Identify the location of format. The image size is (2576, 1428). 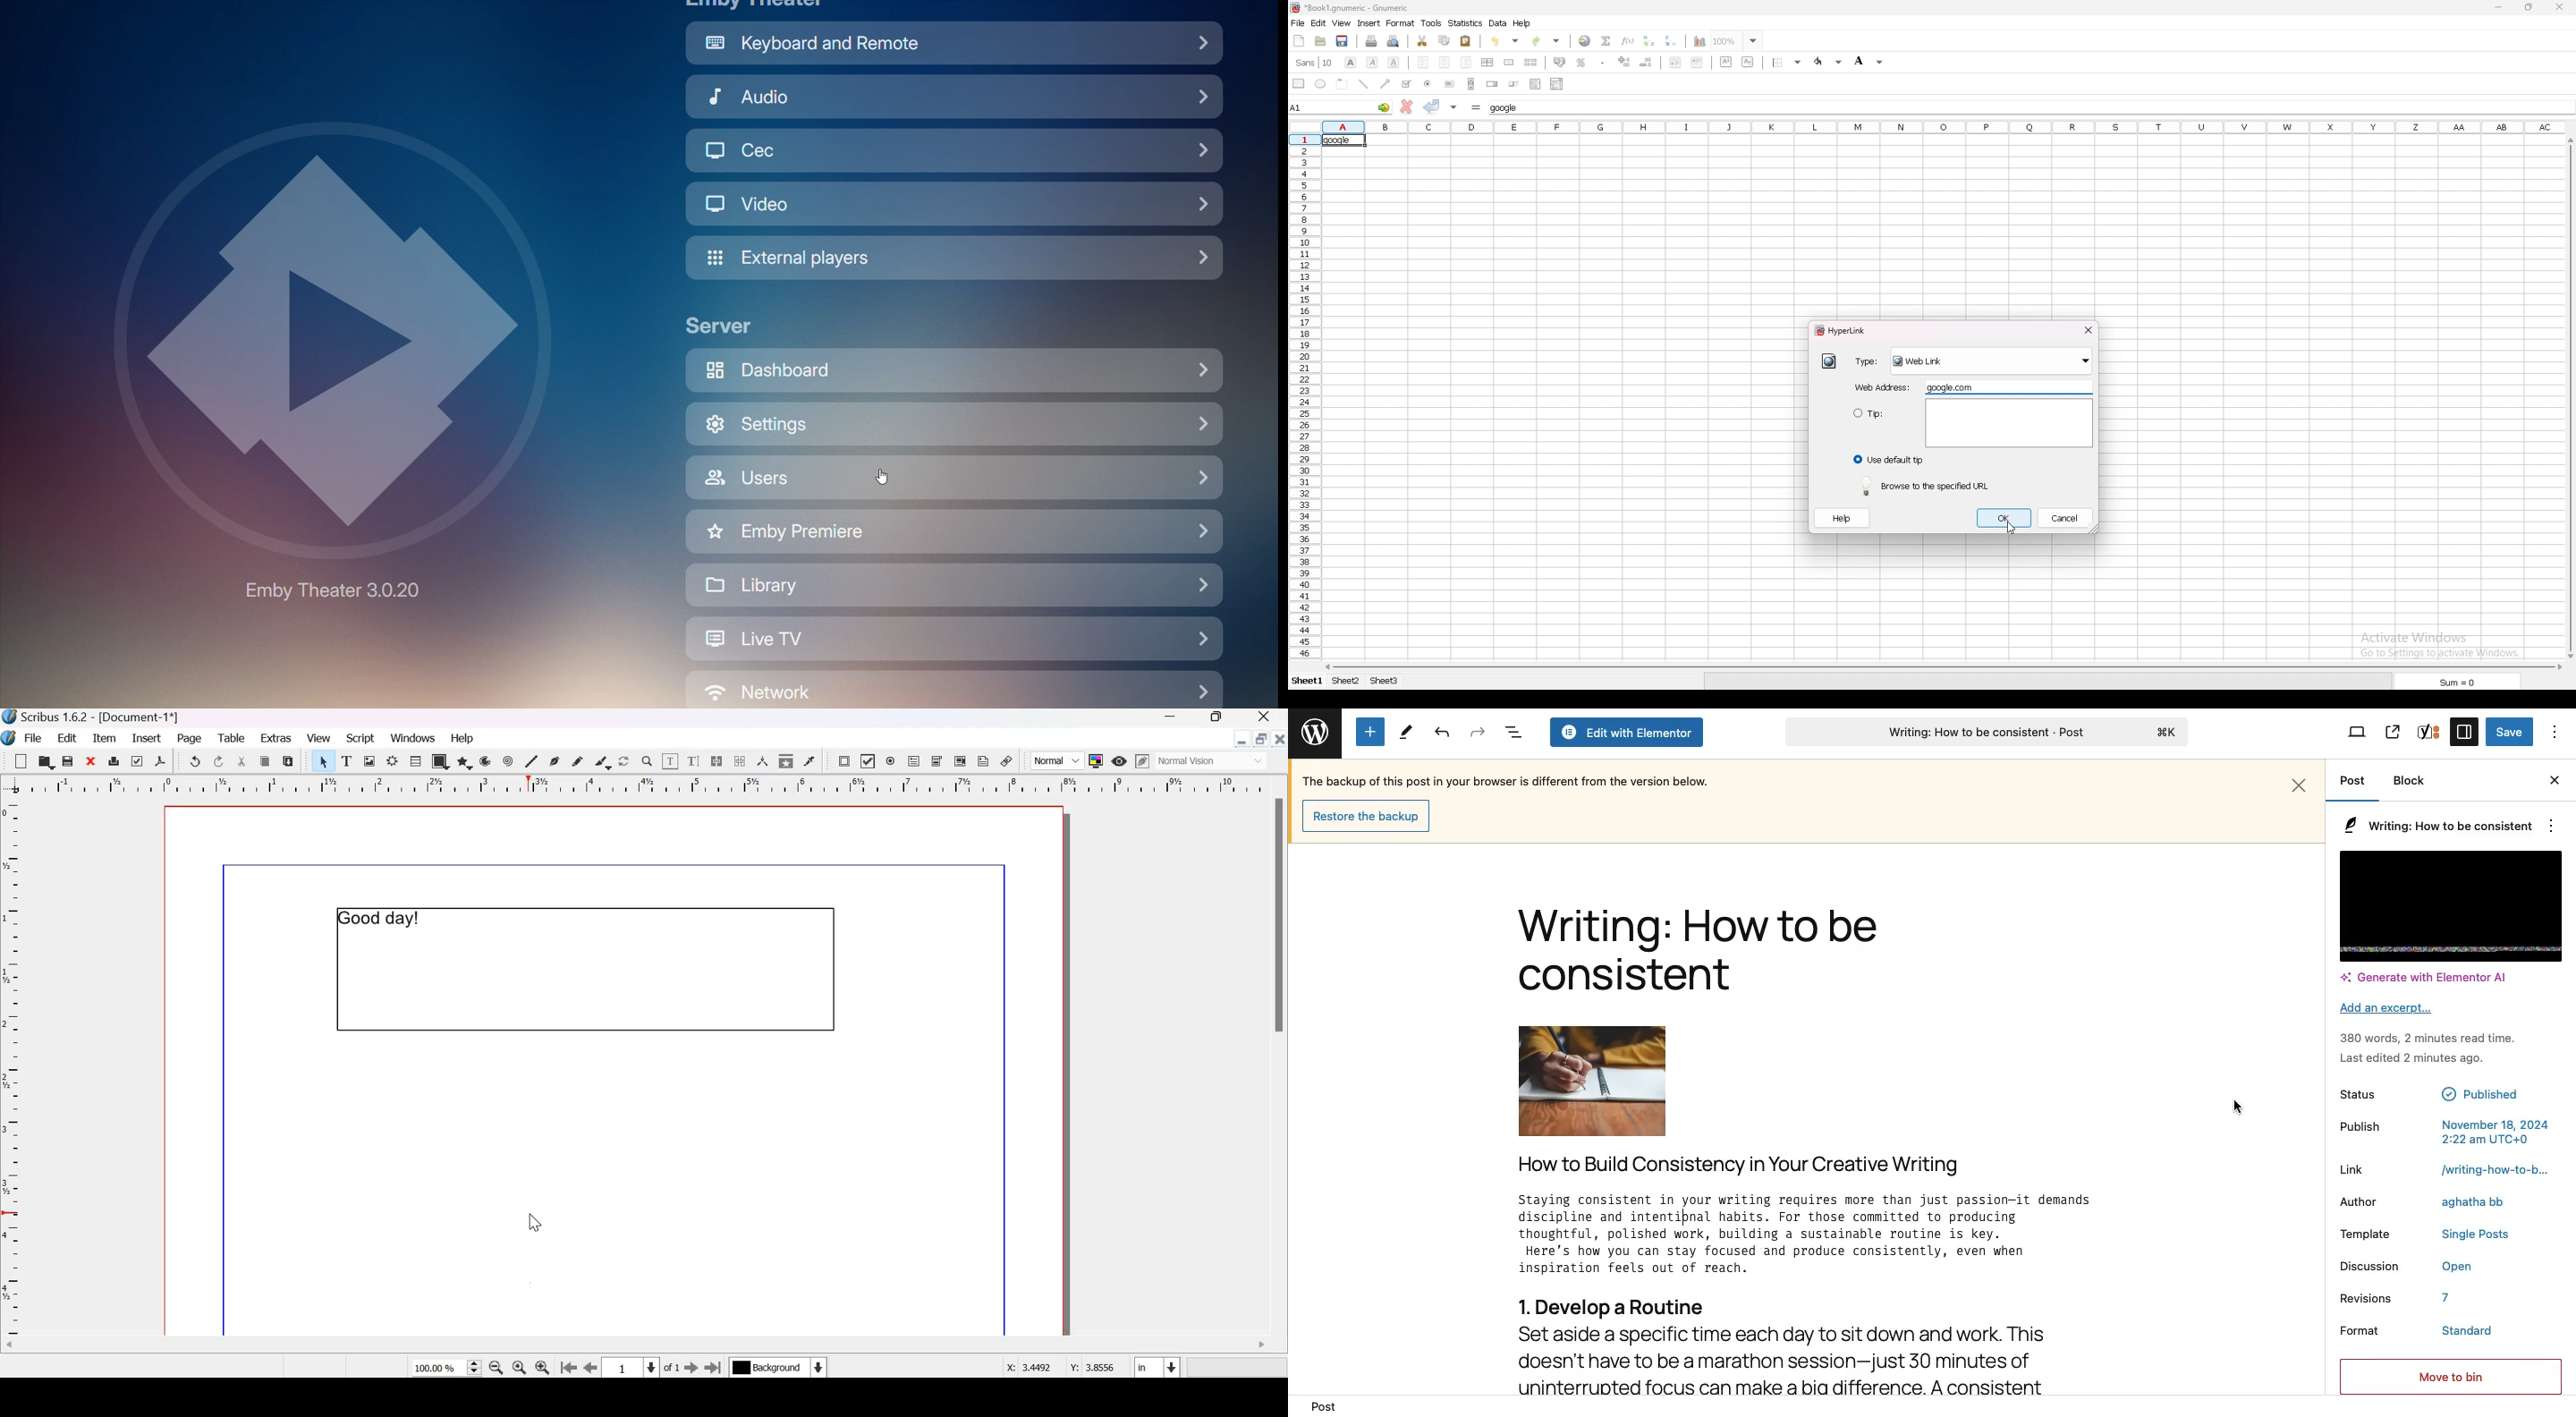
(1400, 23).